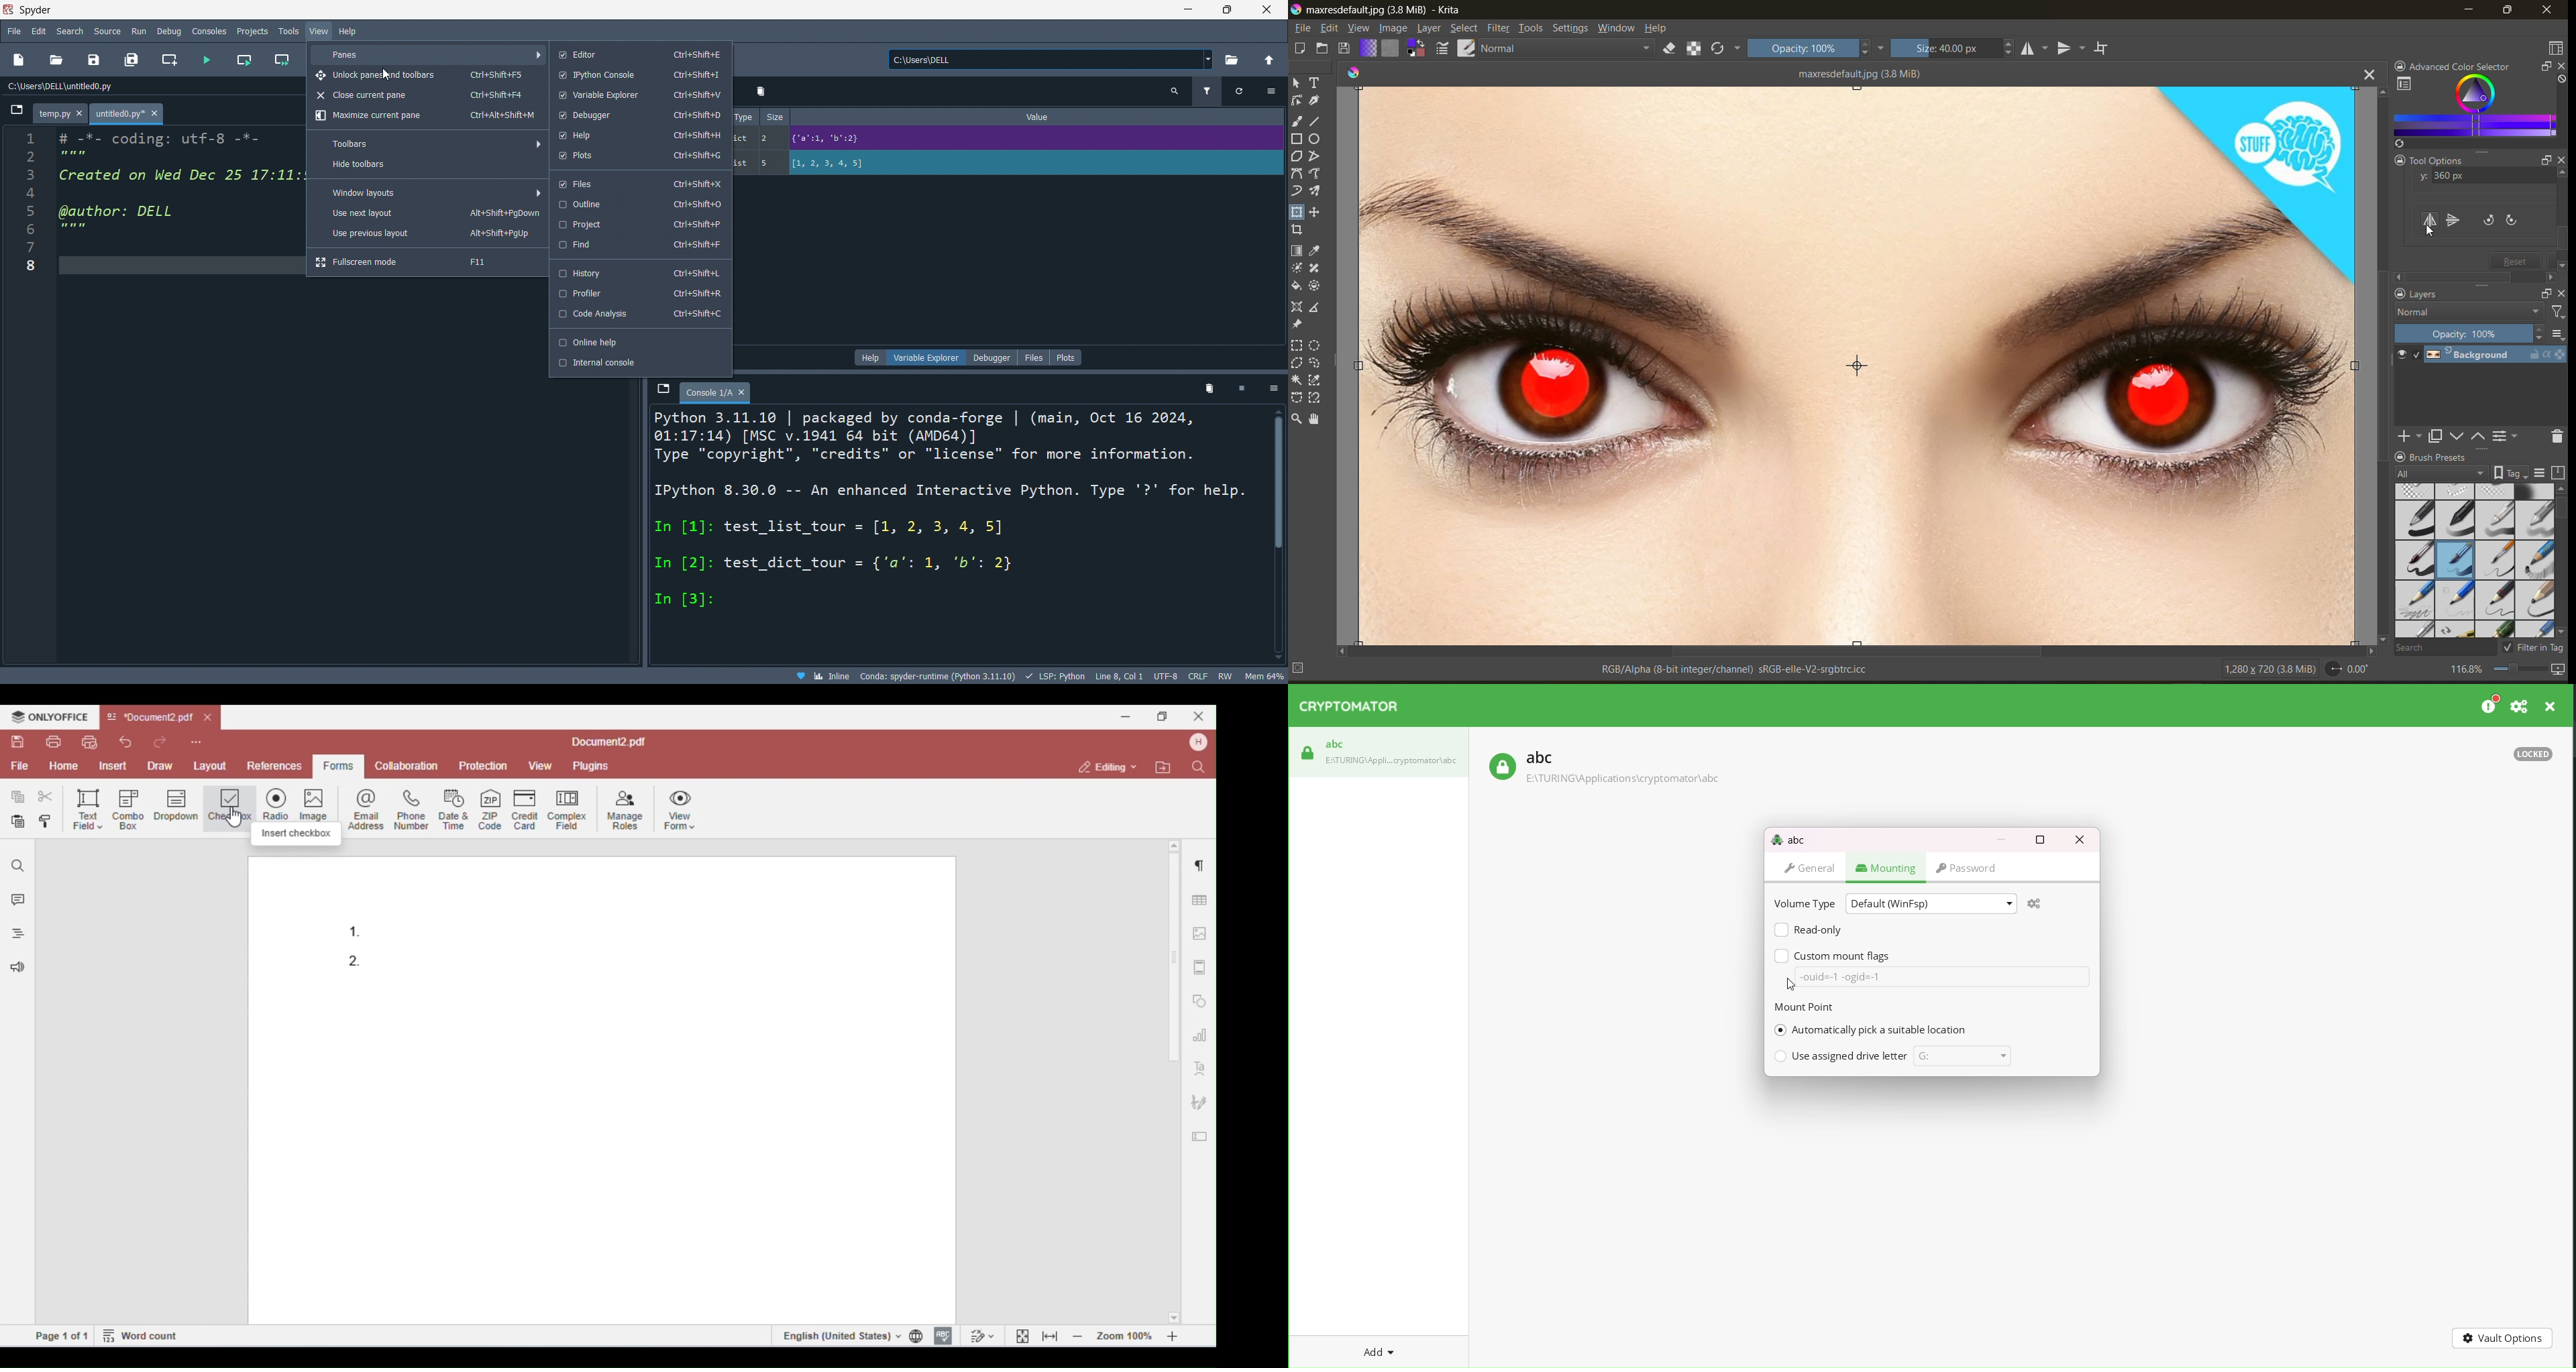 The height and width of the screenshot is (1372, 2576). I want to click on new file, so click(20, 60).